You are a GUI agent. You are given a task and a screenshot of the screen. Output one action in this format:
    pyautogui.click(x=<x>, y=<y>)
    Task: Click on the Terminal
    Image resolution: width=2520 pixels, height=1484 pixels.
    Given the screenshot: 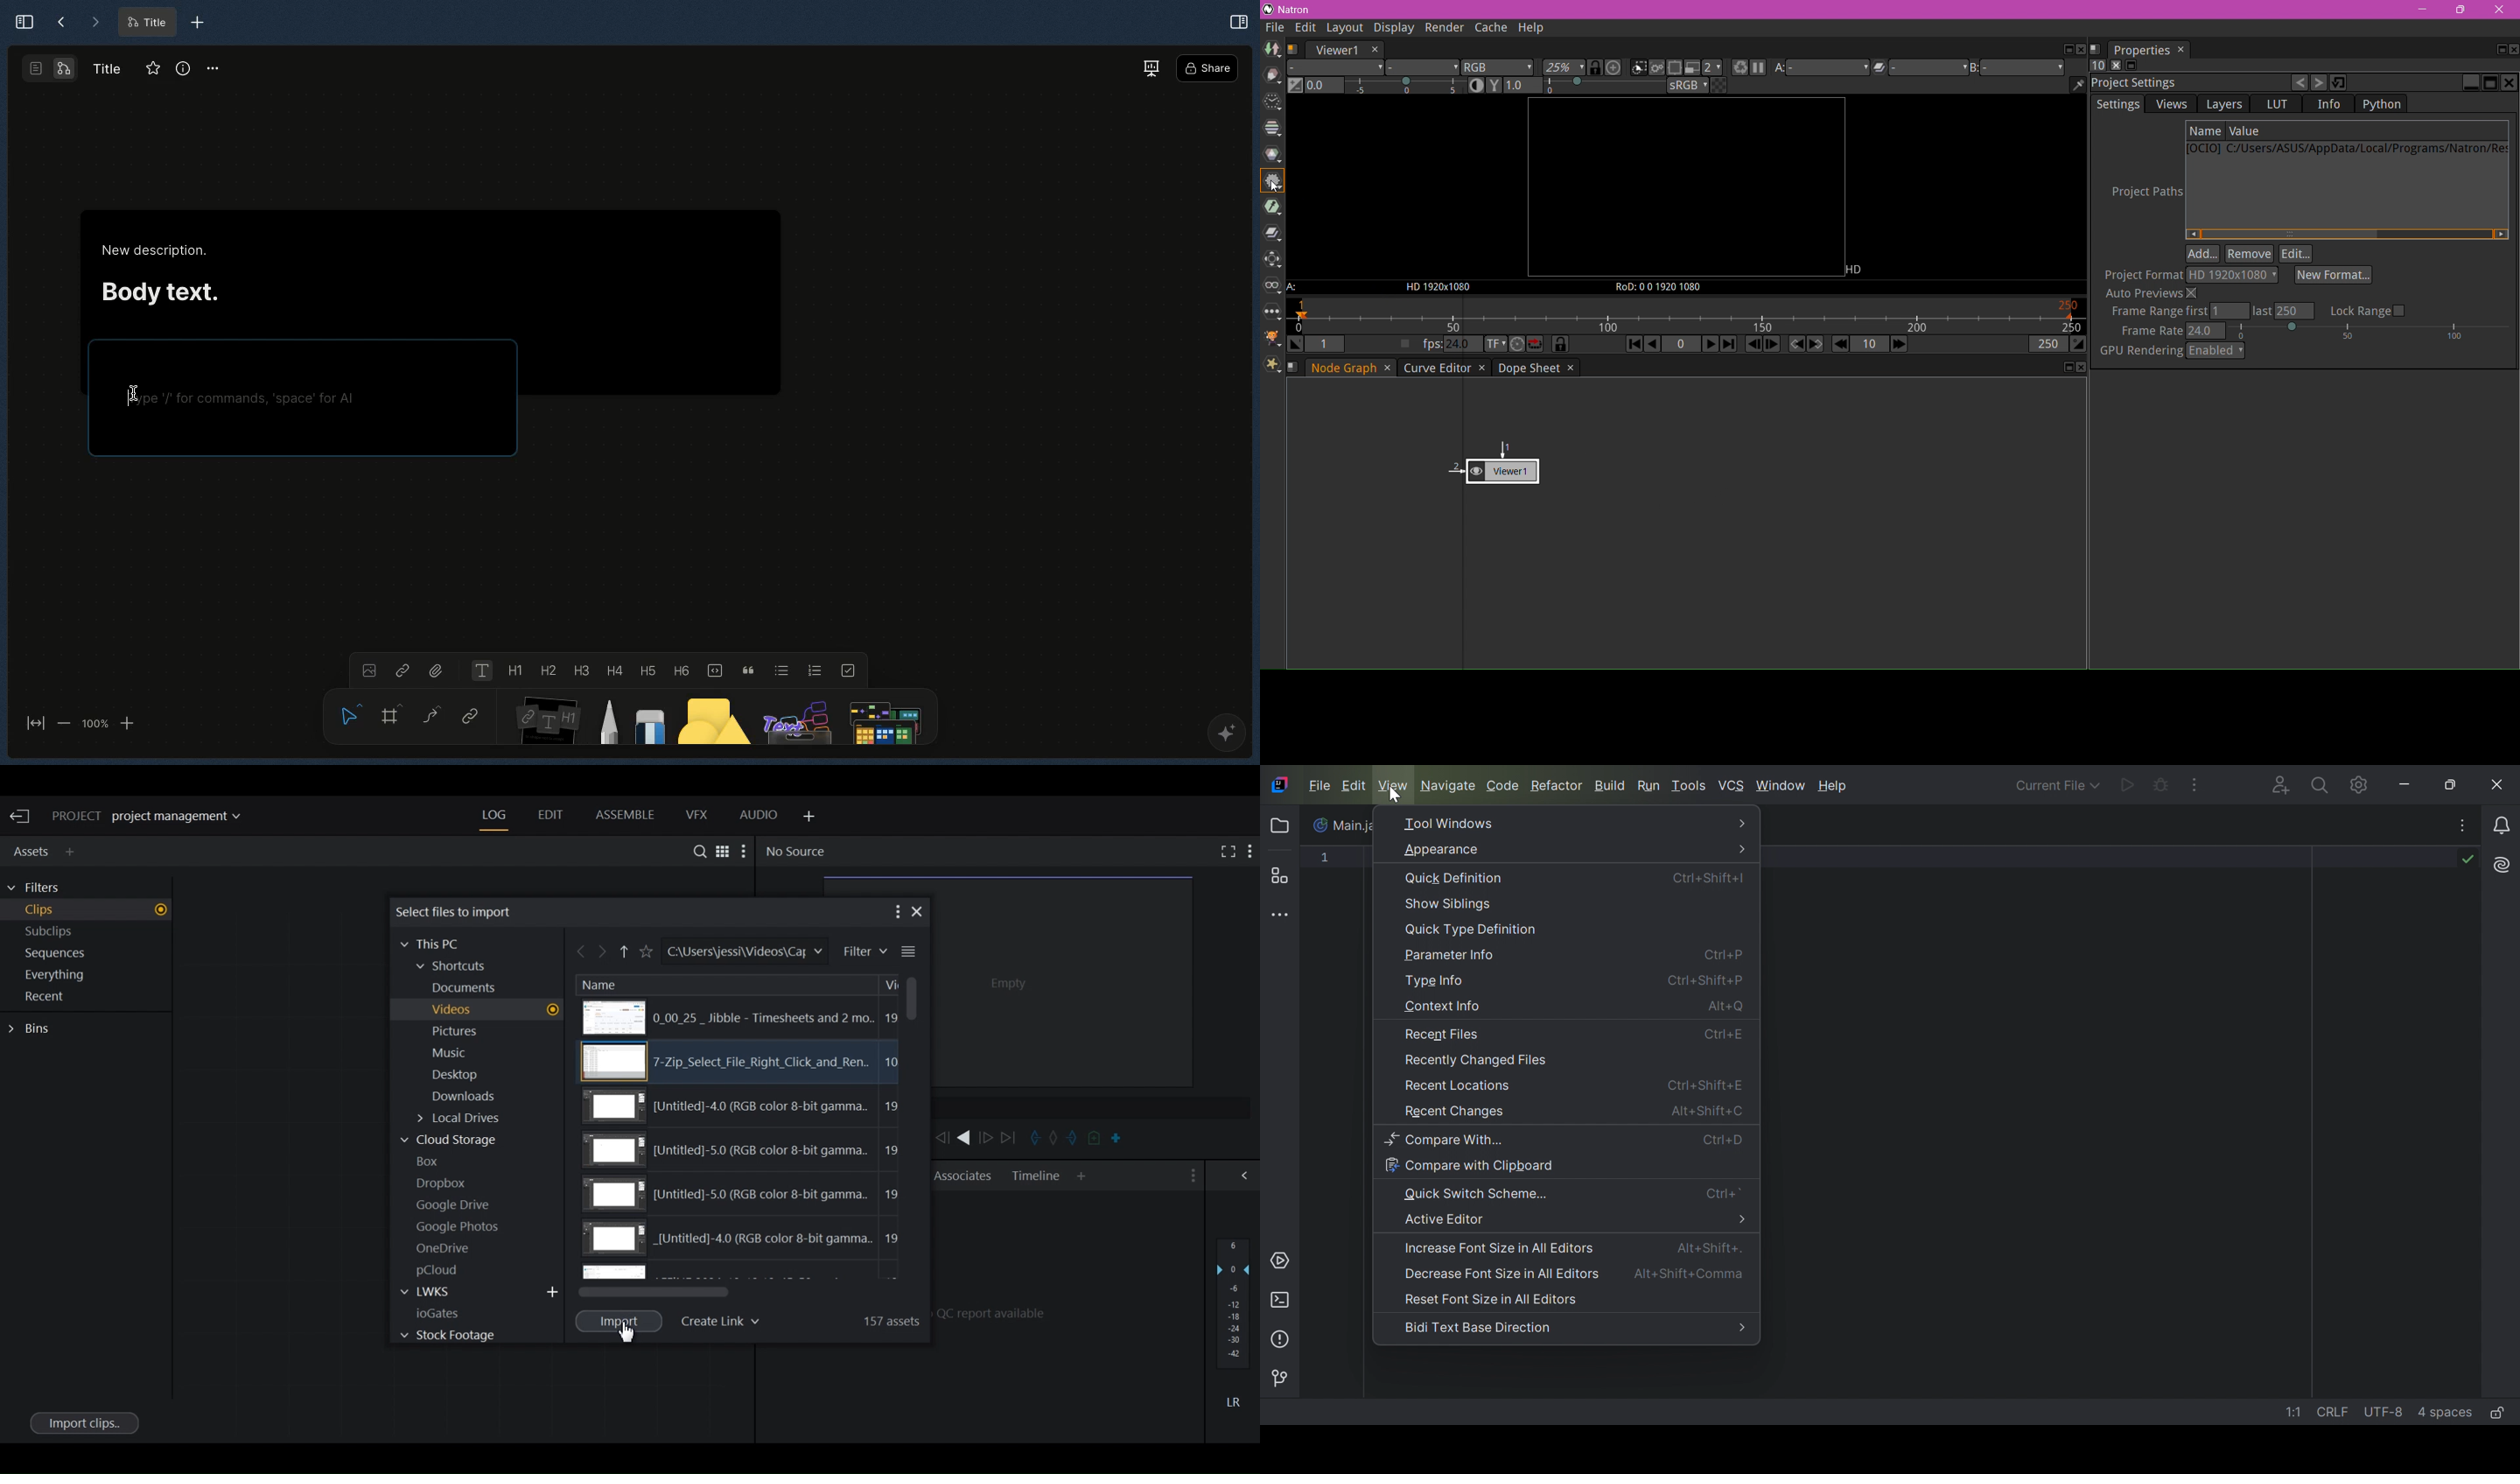 What is the action you would take?
    pyautogui.click(x=1280, y=1298)
    